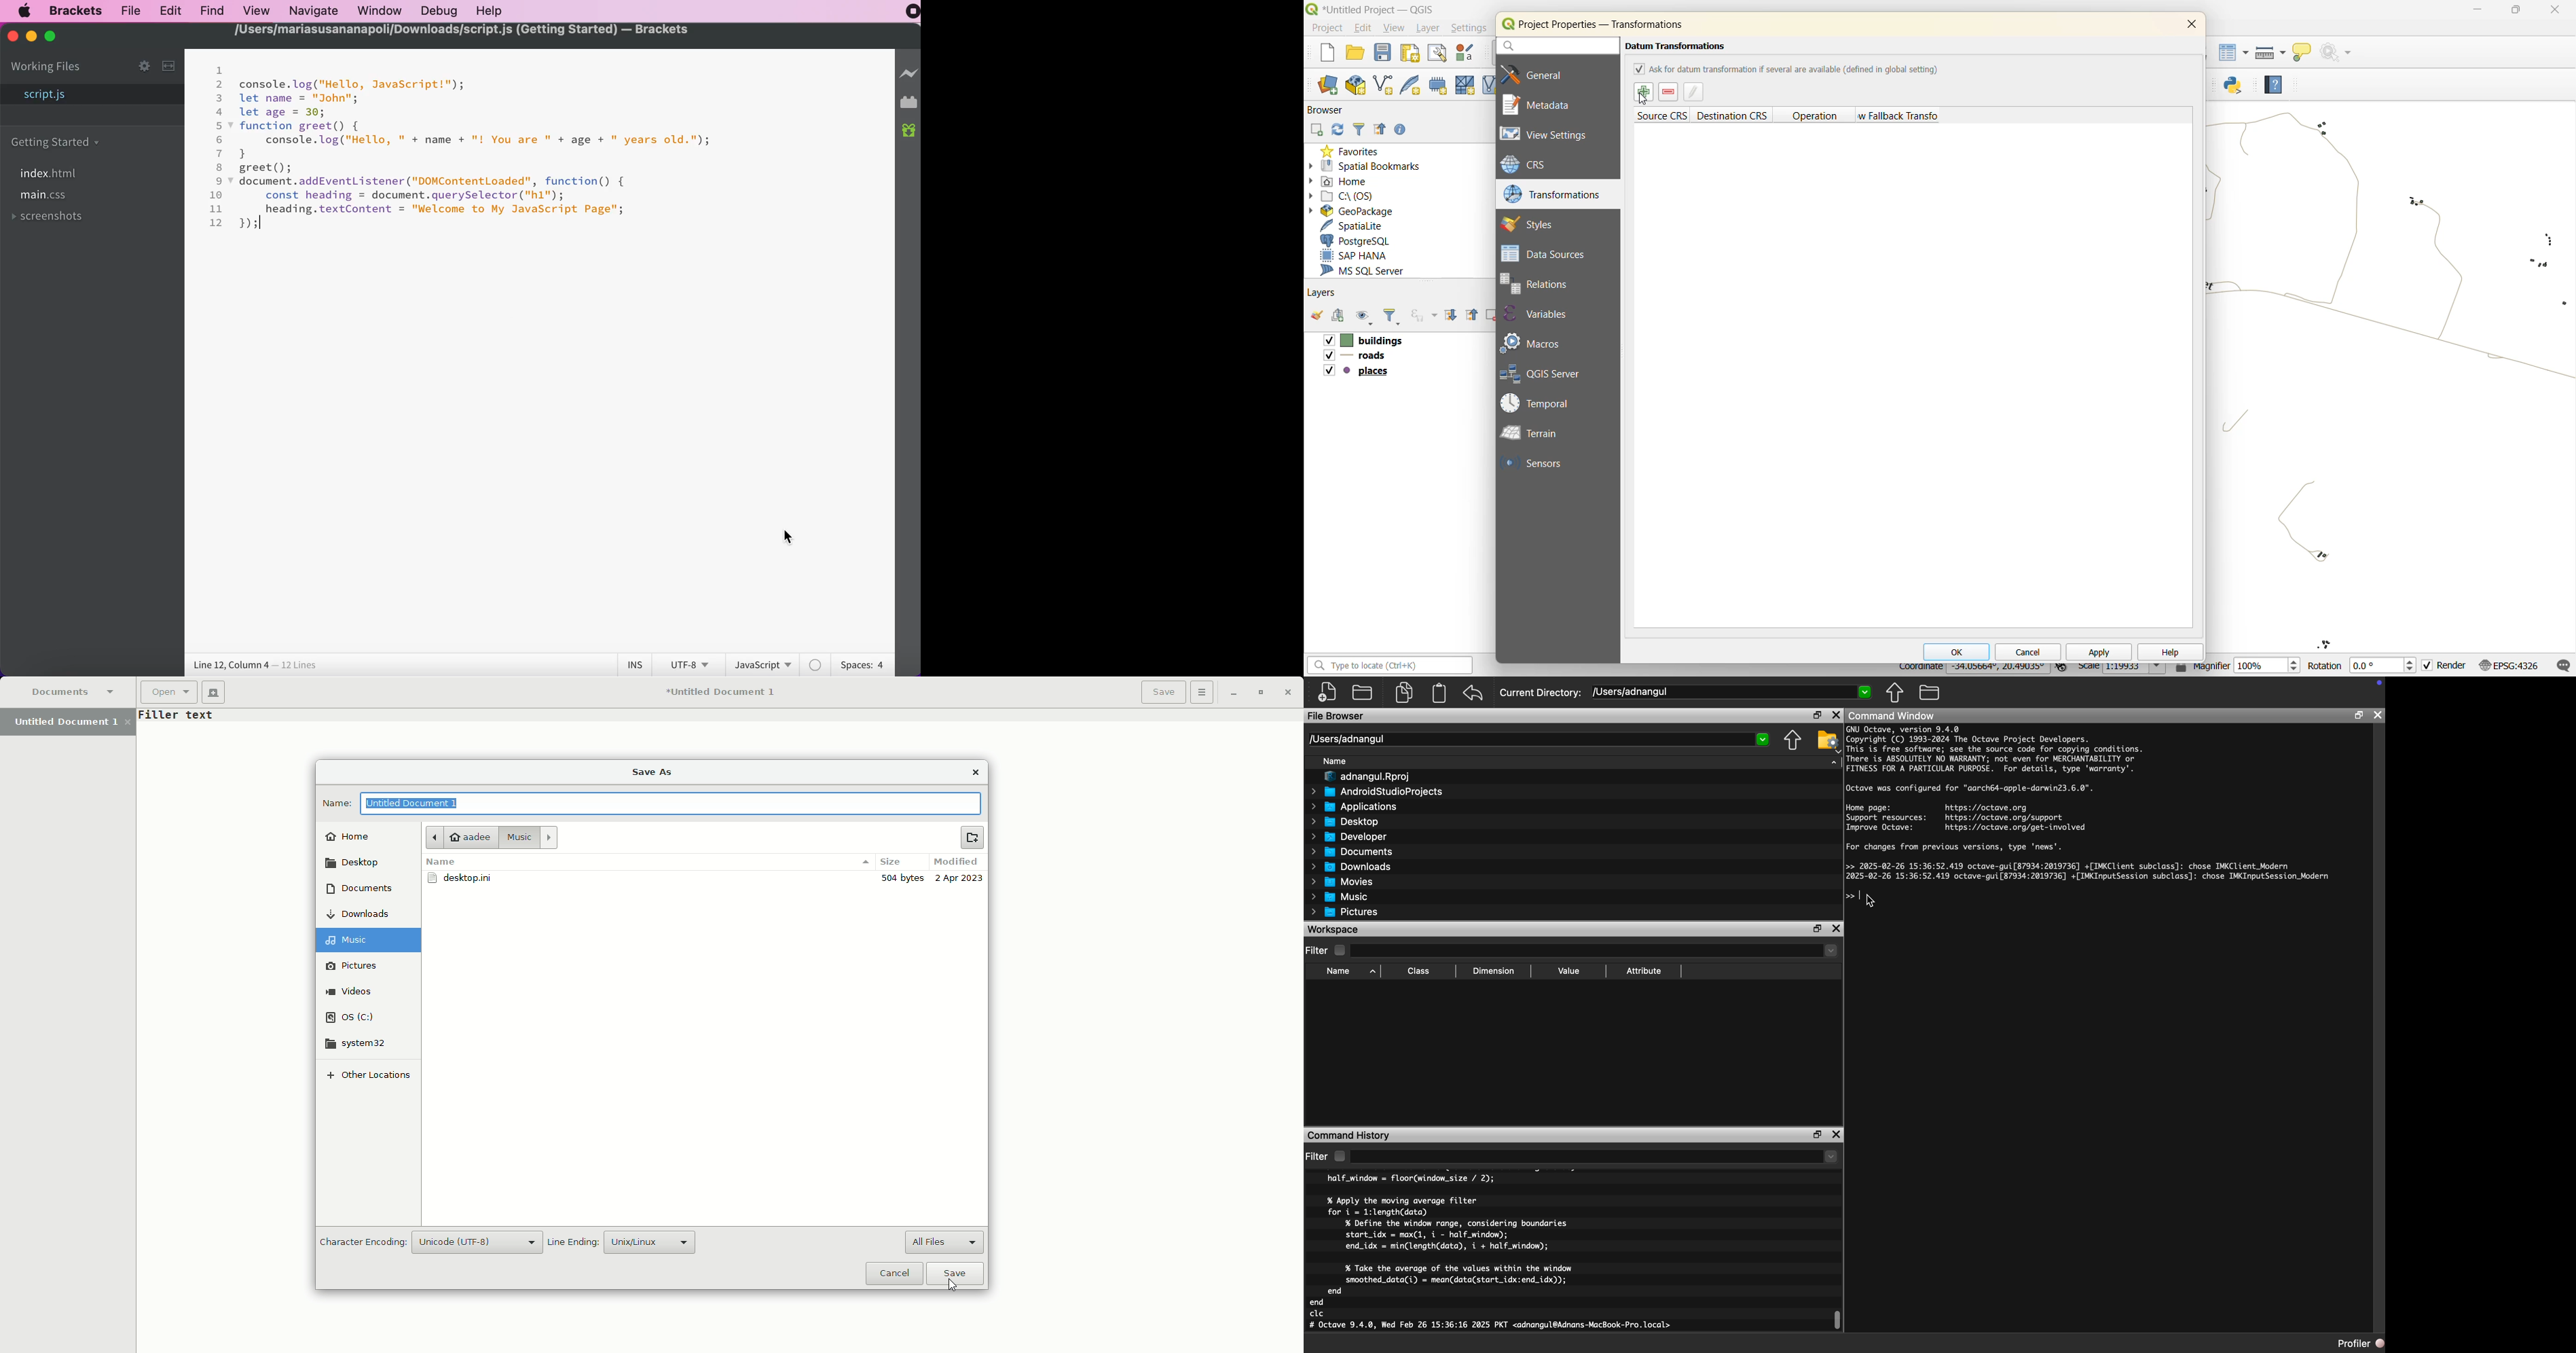 This screenshot has height=1372, width=2576. I want to click on Minimize/Maximize, so click(2516, 12).